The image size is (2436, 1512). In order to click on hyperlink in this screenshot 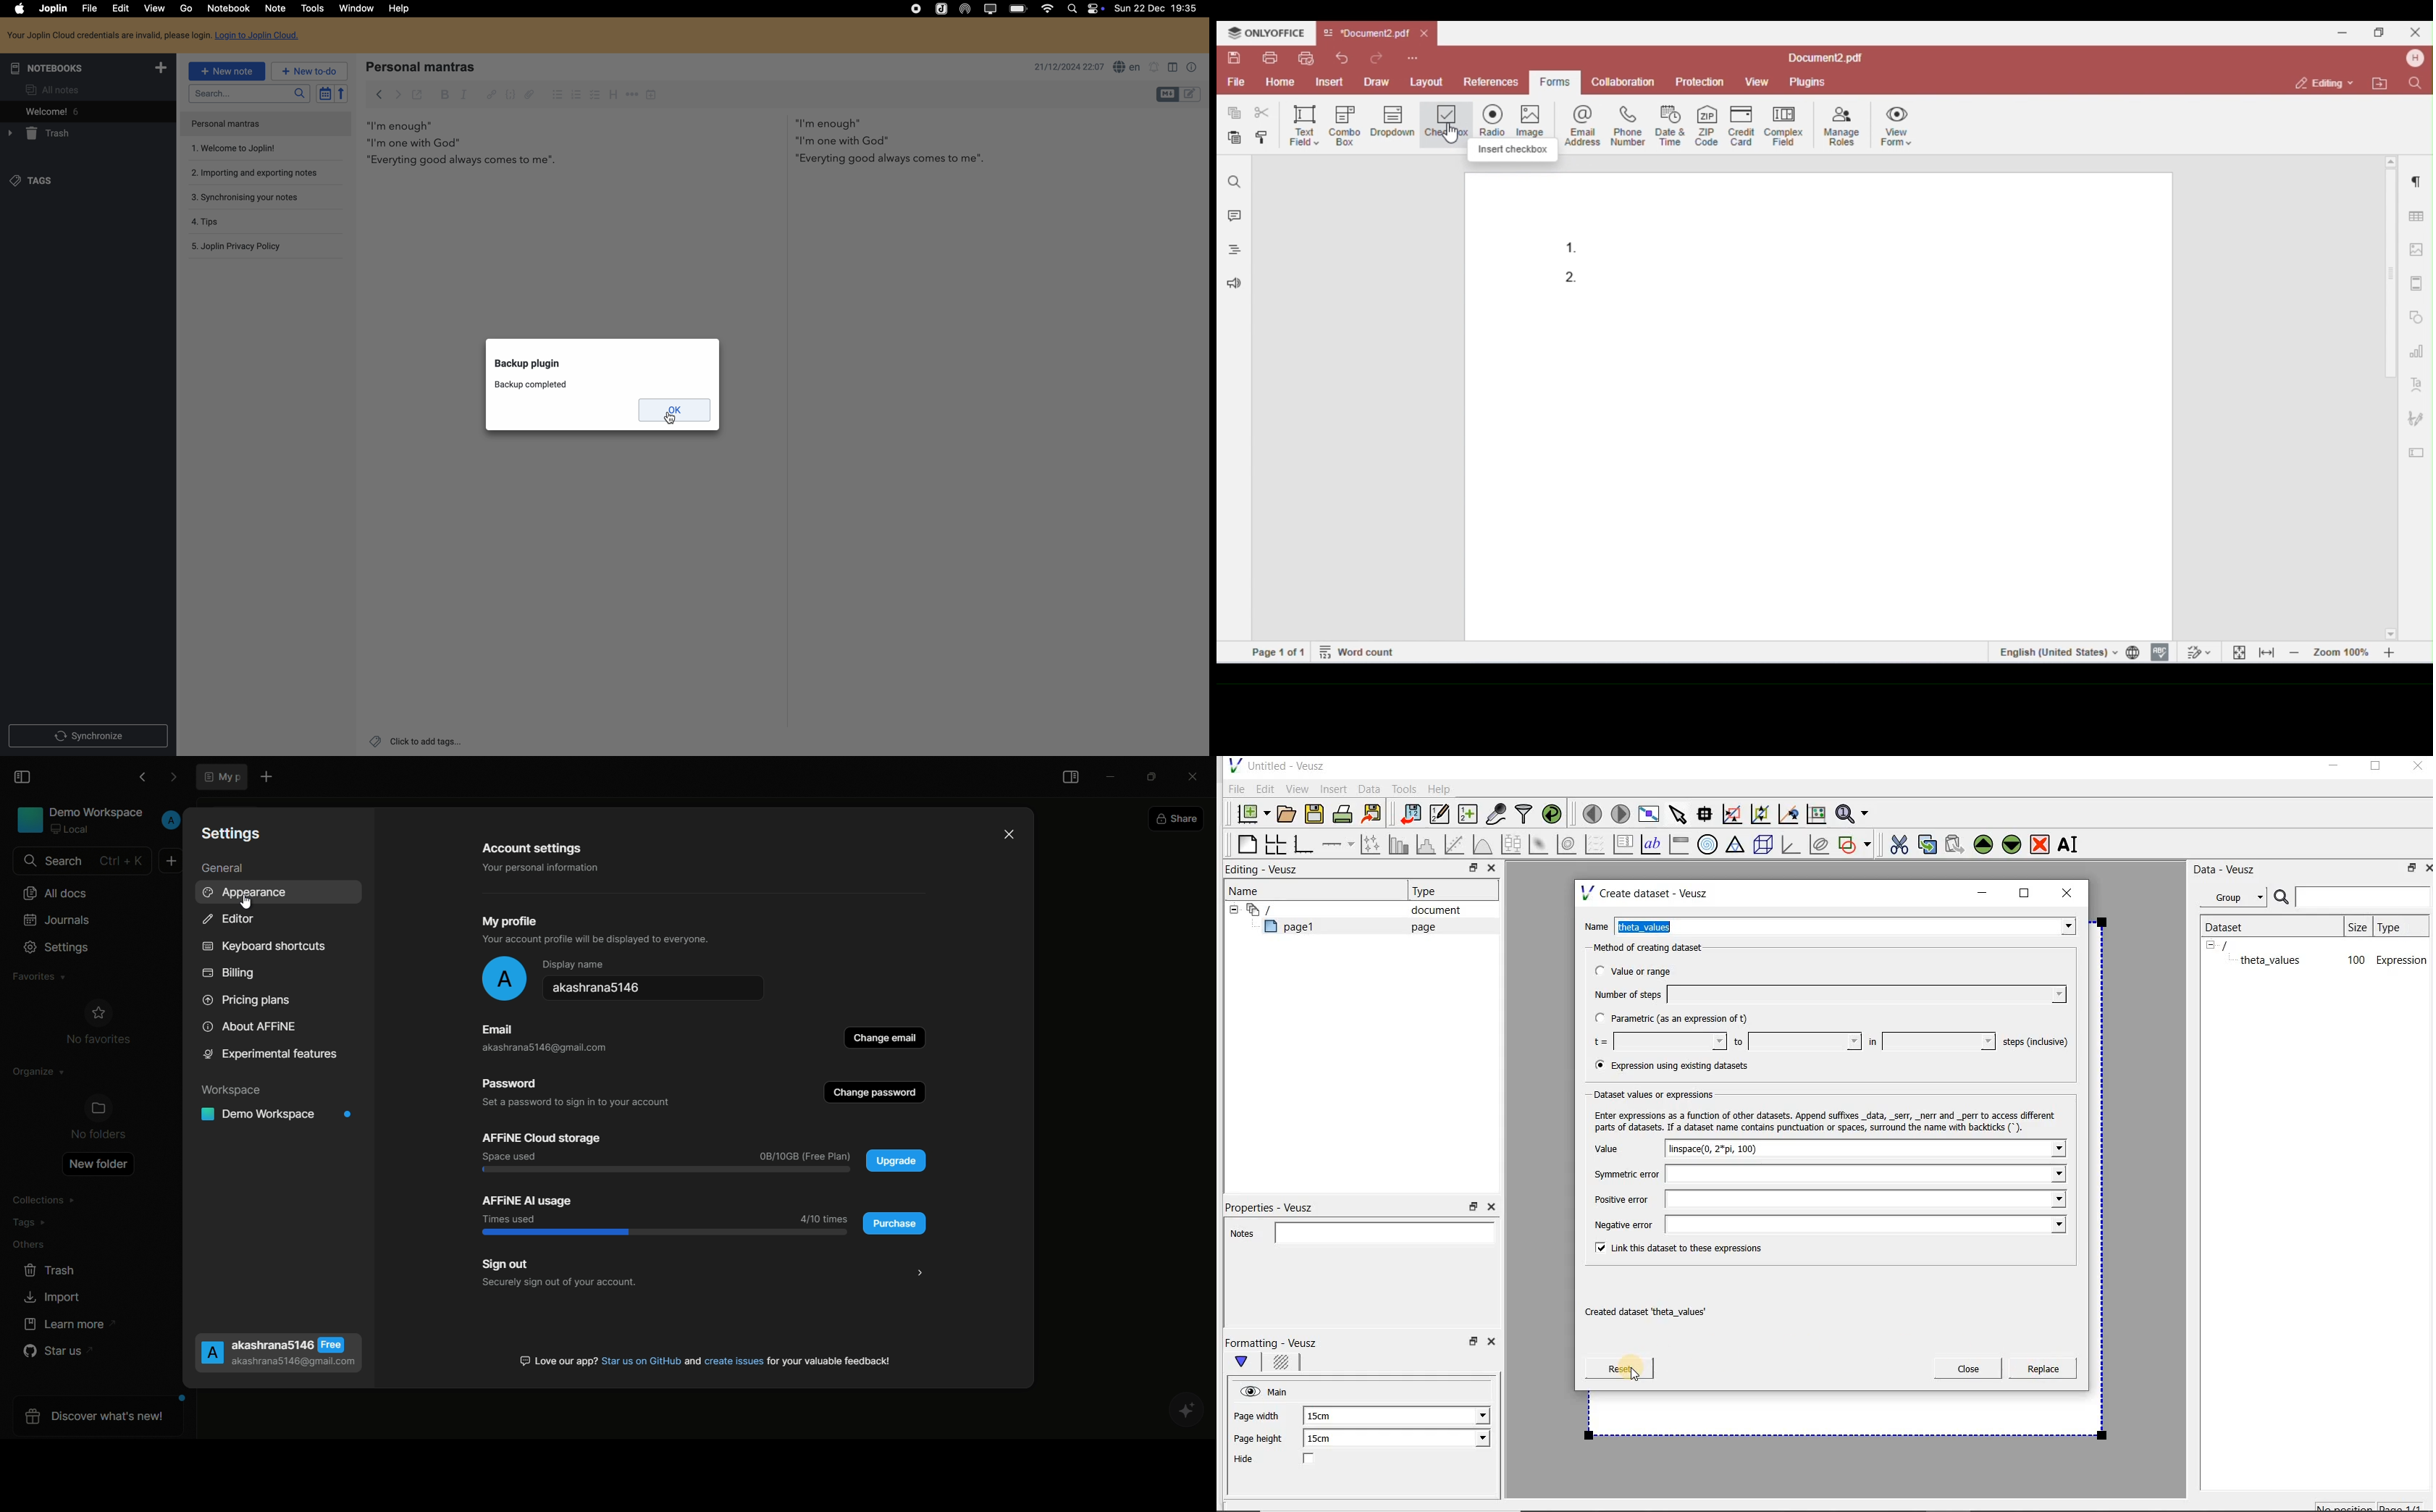, I will do `click(493, 95)`.